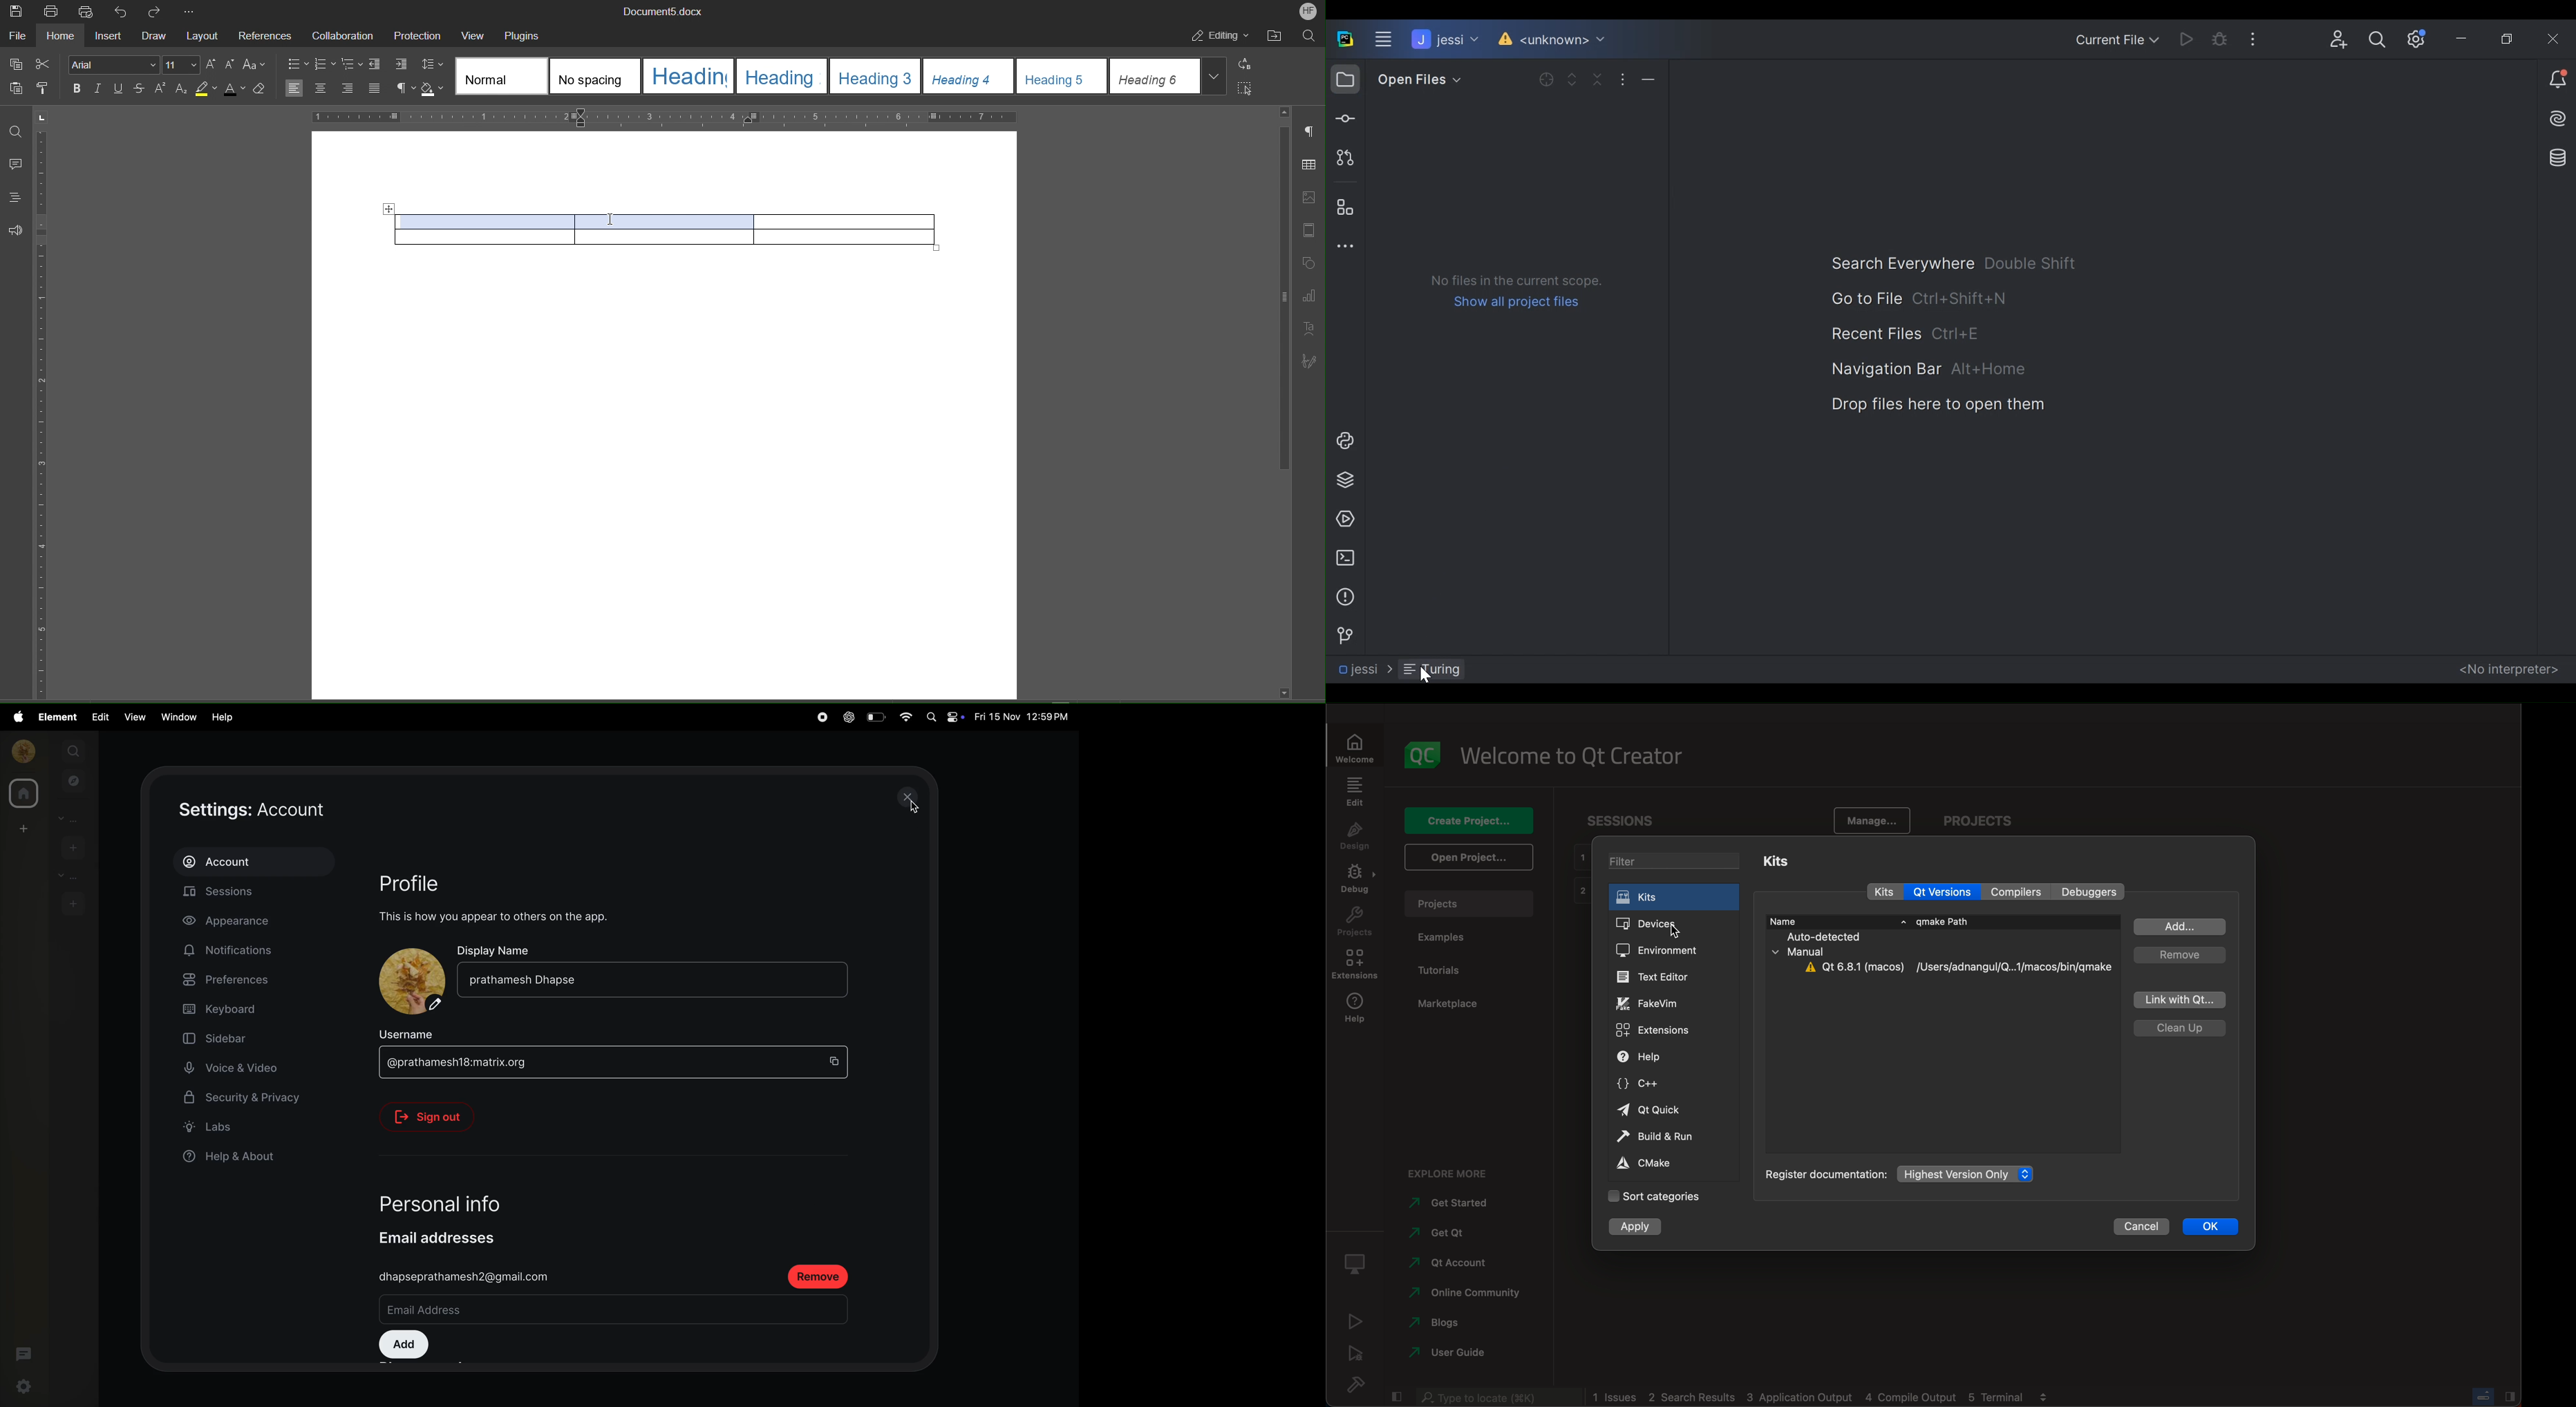 This screenshot has height=1428, width=2576. What do you see at coordinates (161, 89) in the screenshot?
I see `Superscript` at bounding box center [161, 89].